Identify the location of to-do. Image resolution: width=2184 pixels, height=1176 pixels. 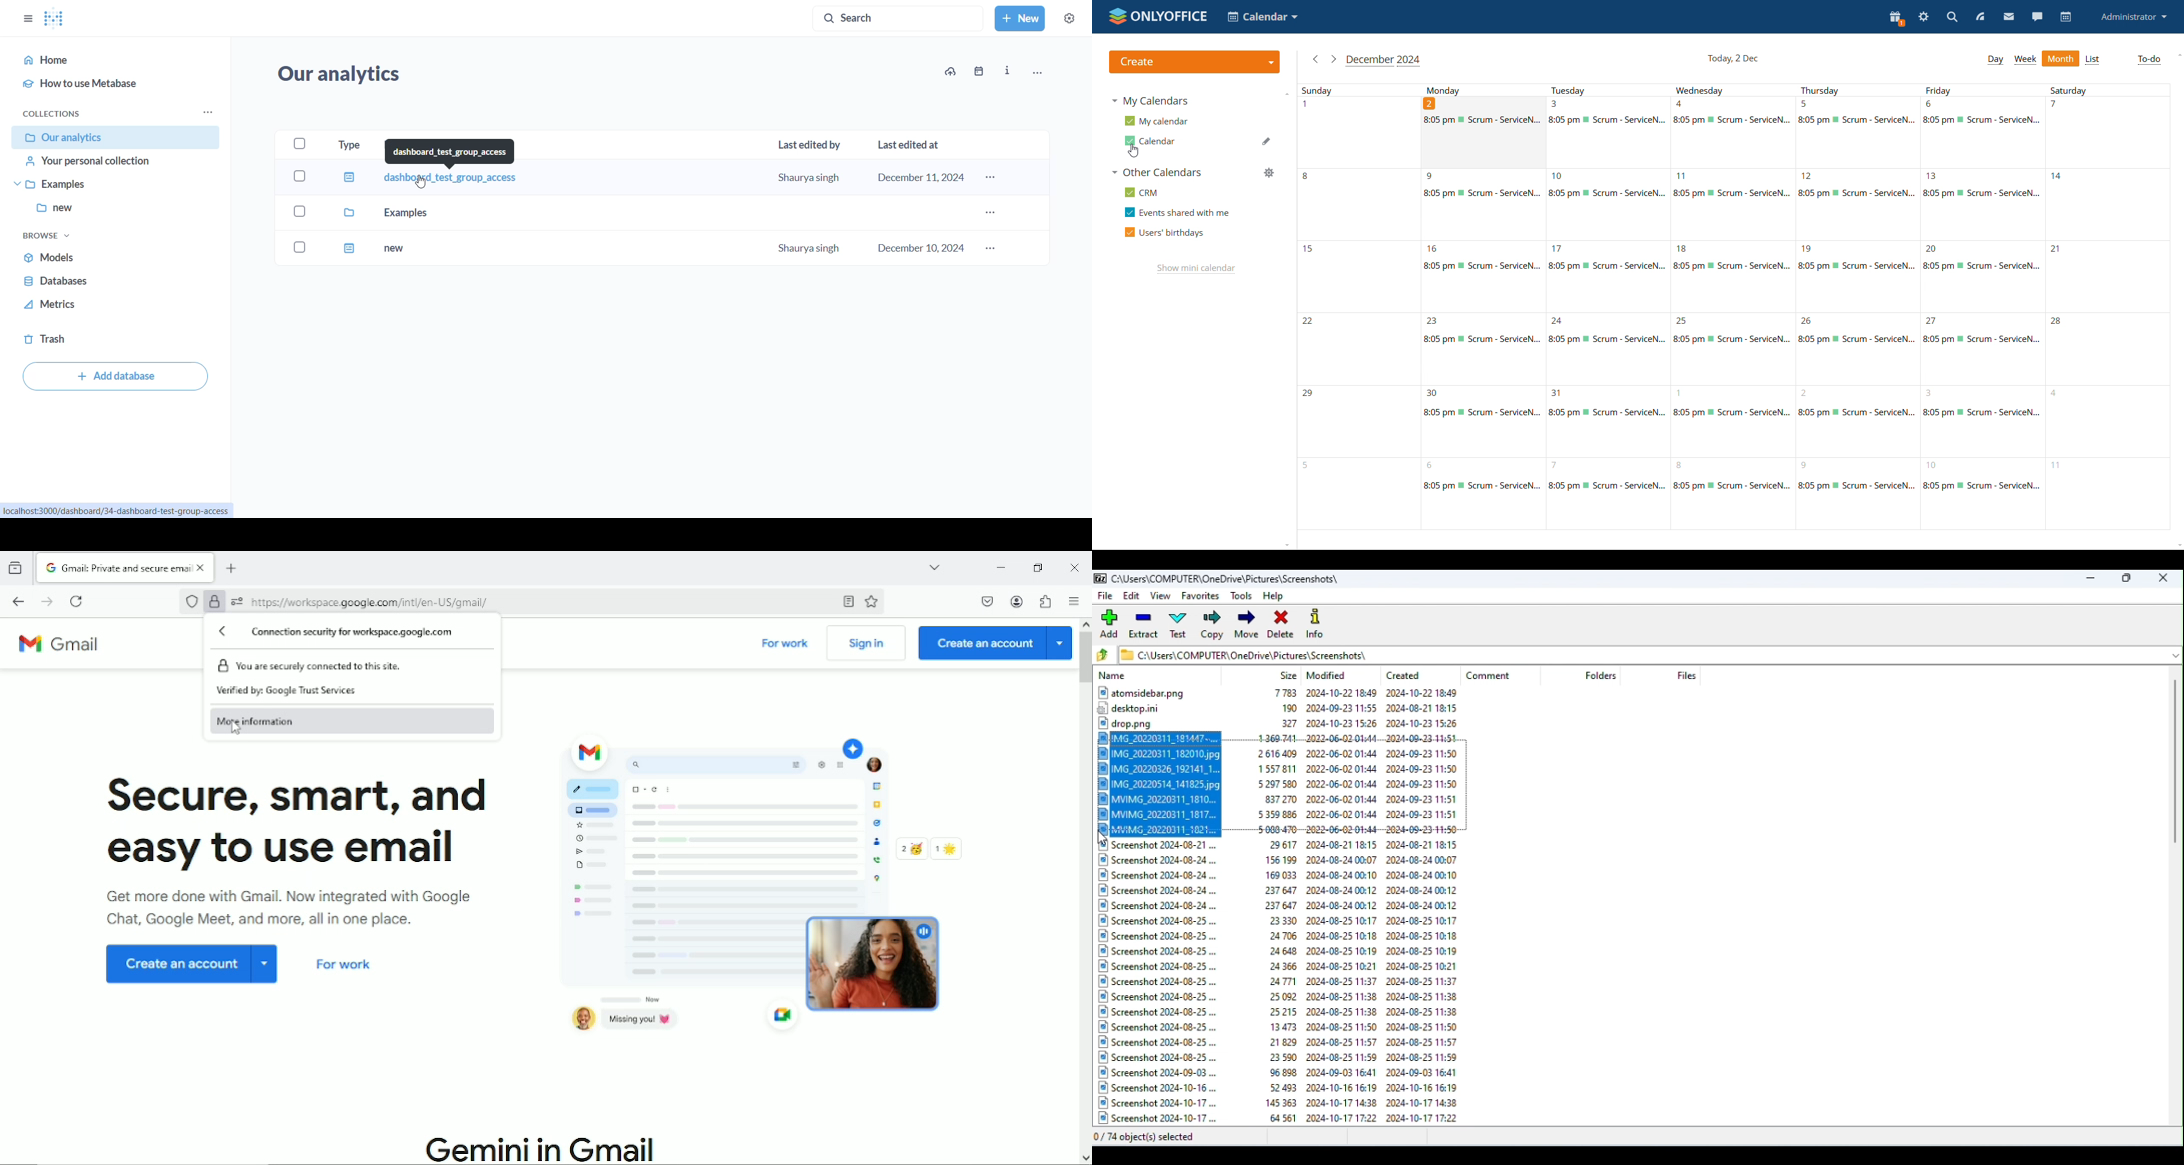
(2149, 60).